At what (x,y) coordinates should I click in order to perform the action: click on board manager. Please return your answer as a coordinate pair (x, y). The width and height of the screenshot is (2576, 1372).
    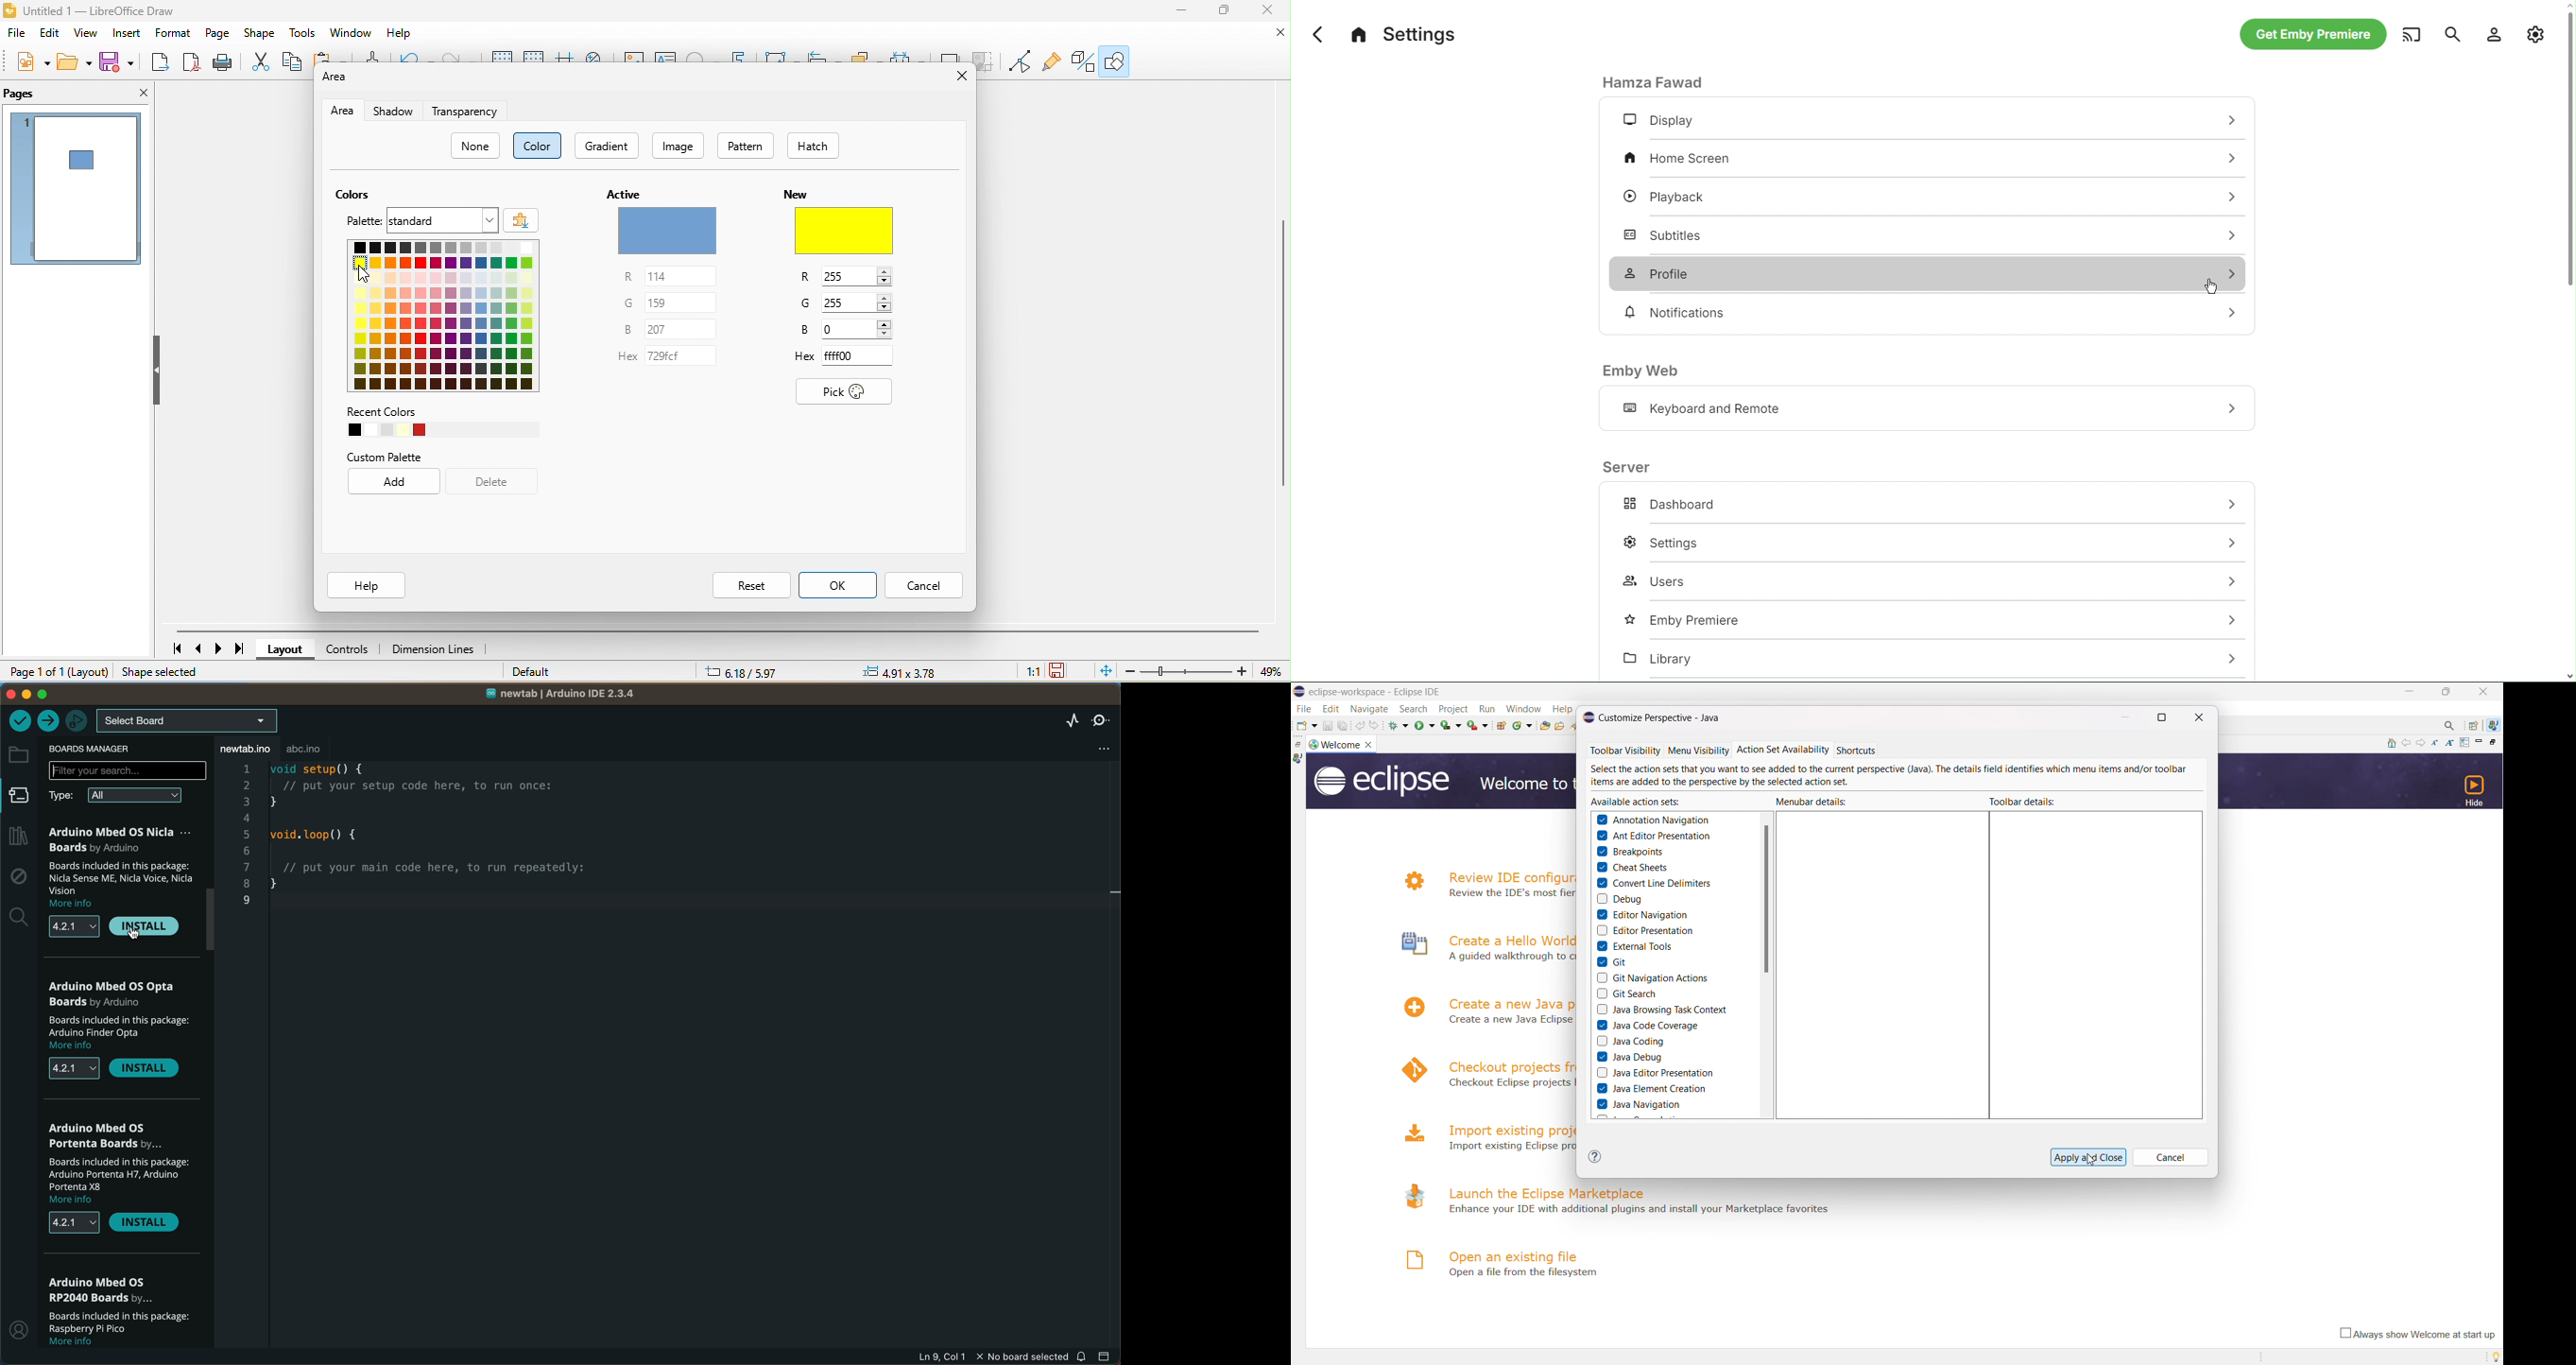
    Looking at the image, I should click on (19, 799).